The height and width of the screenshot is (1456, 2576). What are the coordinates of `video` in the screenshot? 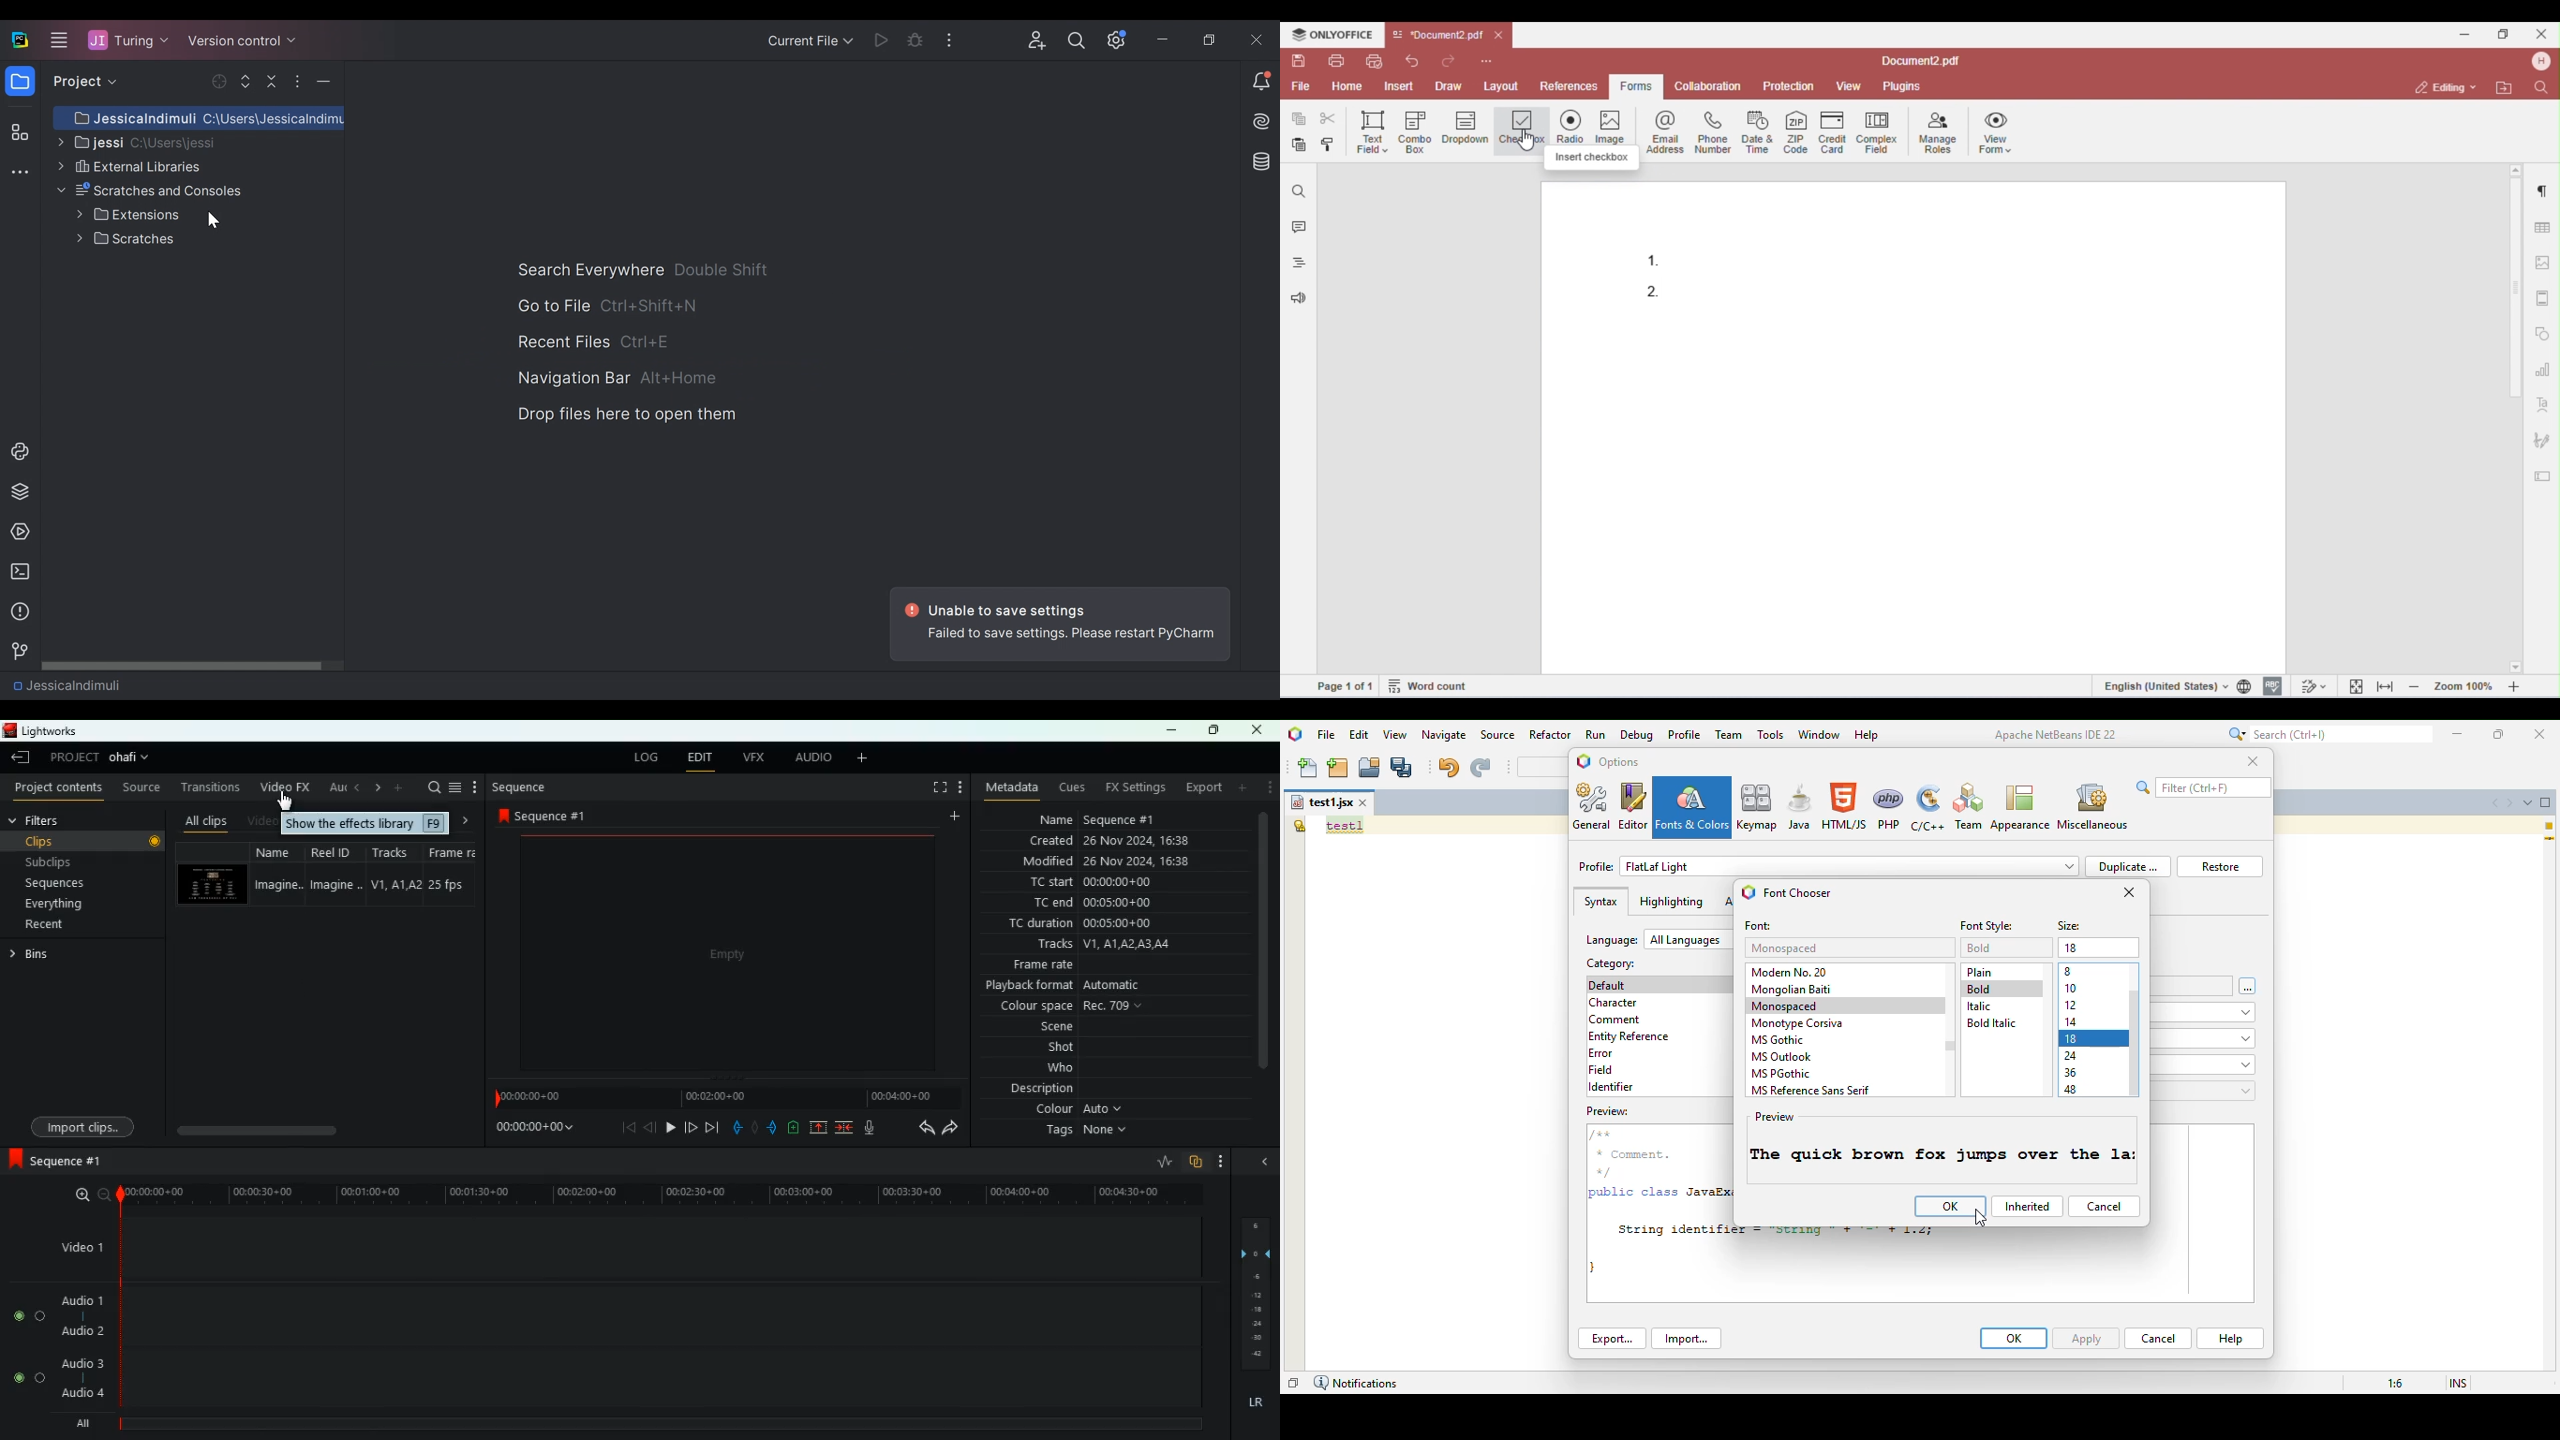 It's located at (262, 823).